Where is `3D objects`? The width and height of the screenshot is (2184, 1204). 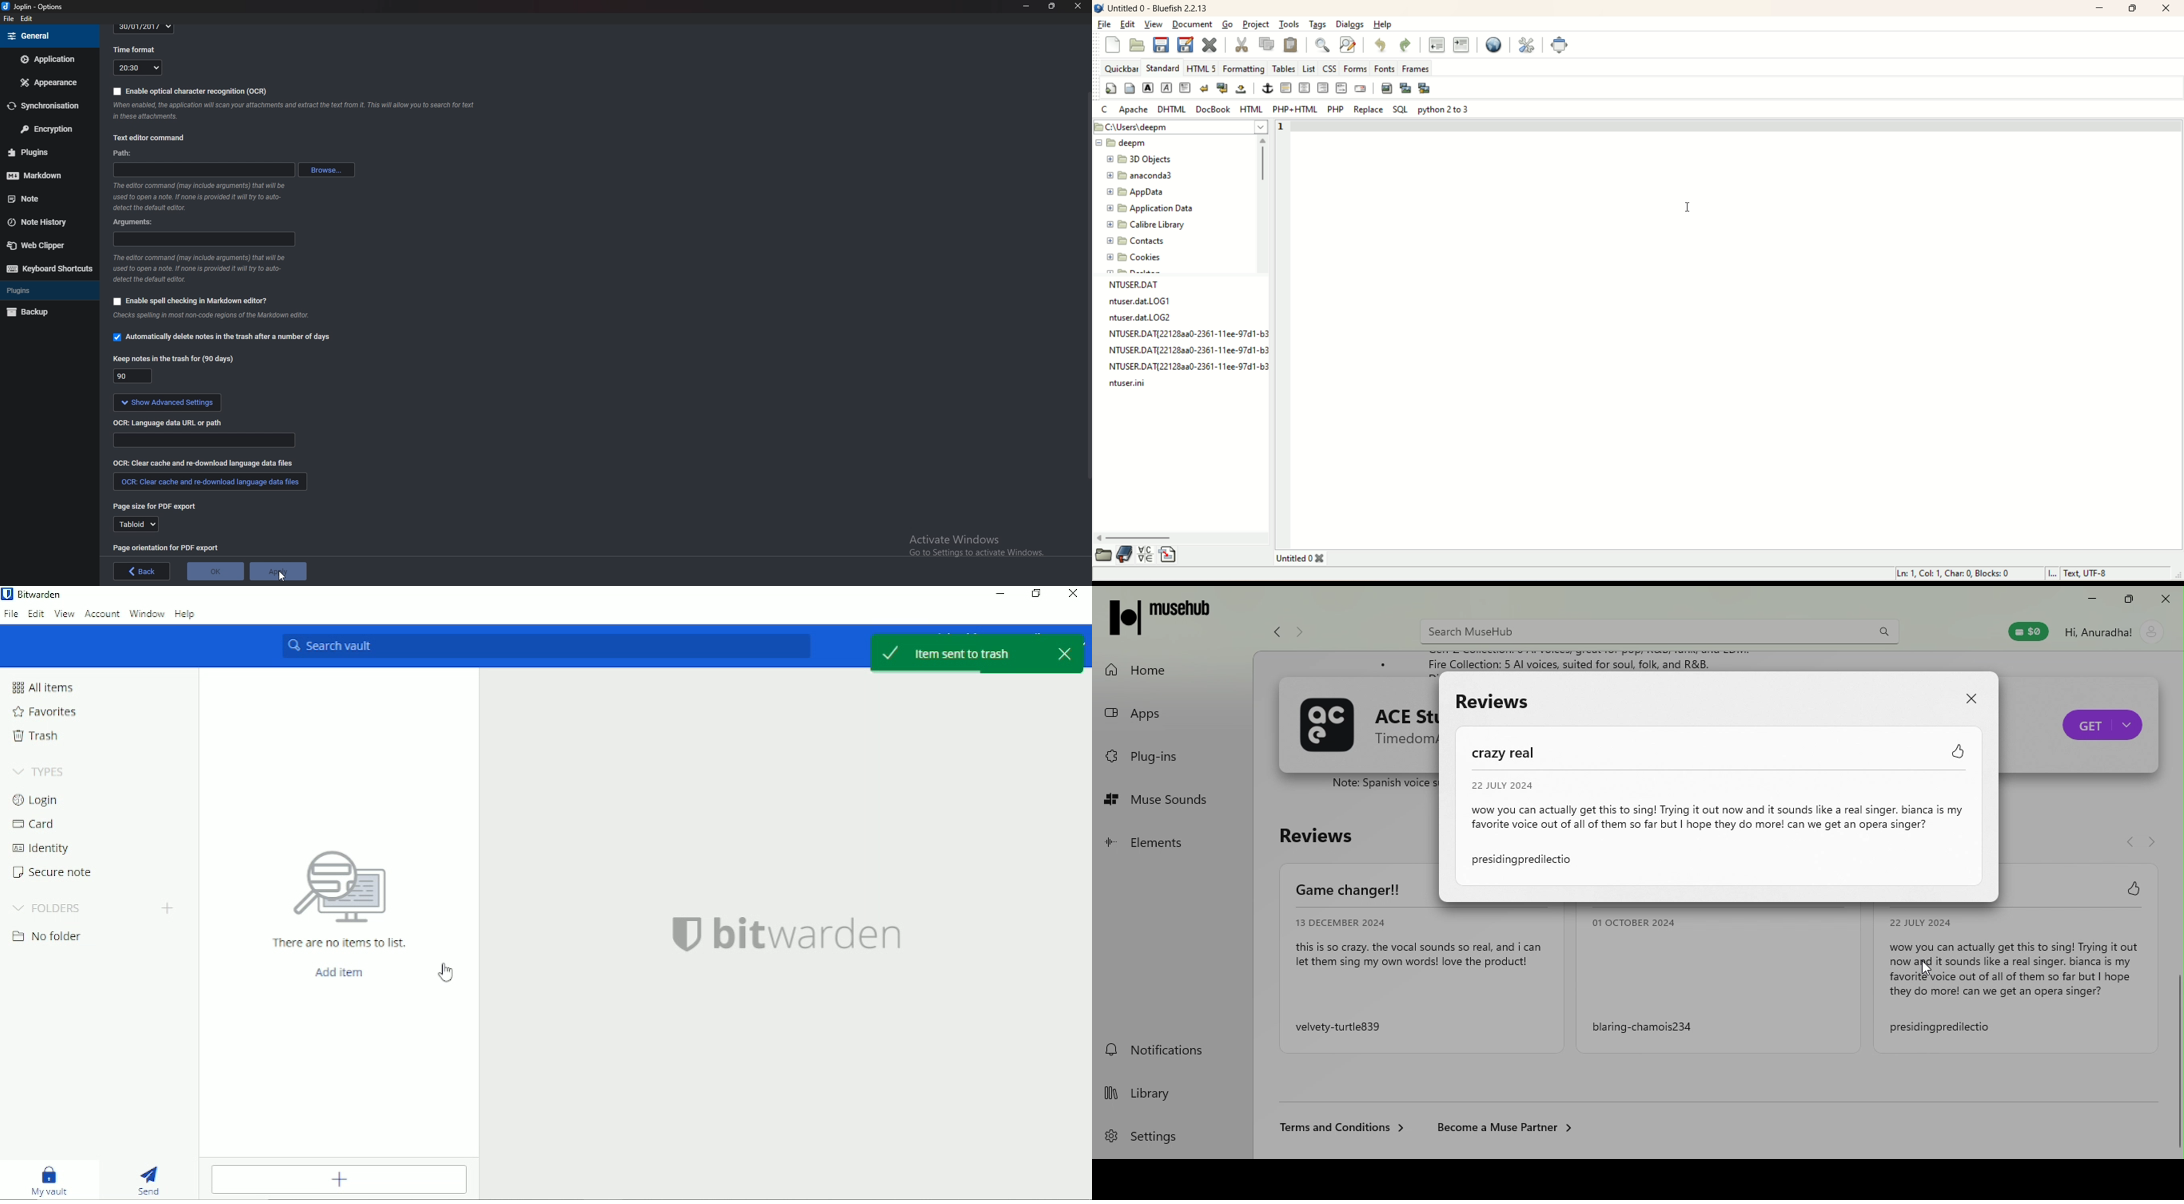
3D objects is located at coordinates (1139, 160).